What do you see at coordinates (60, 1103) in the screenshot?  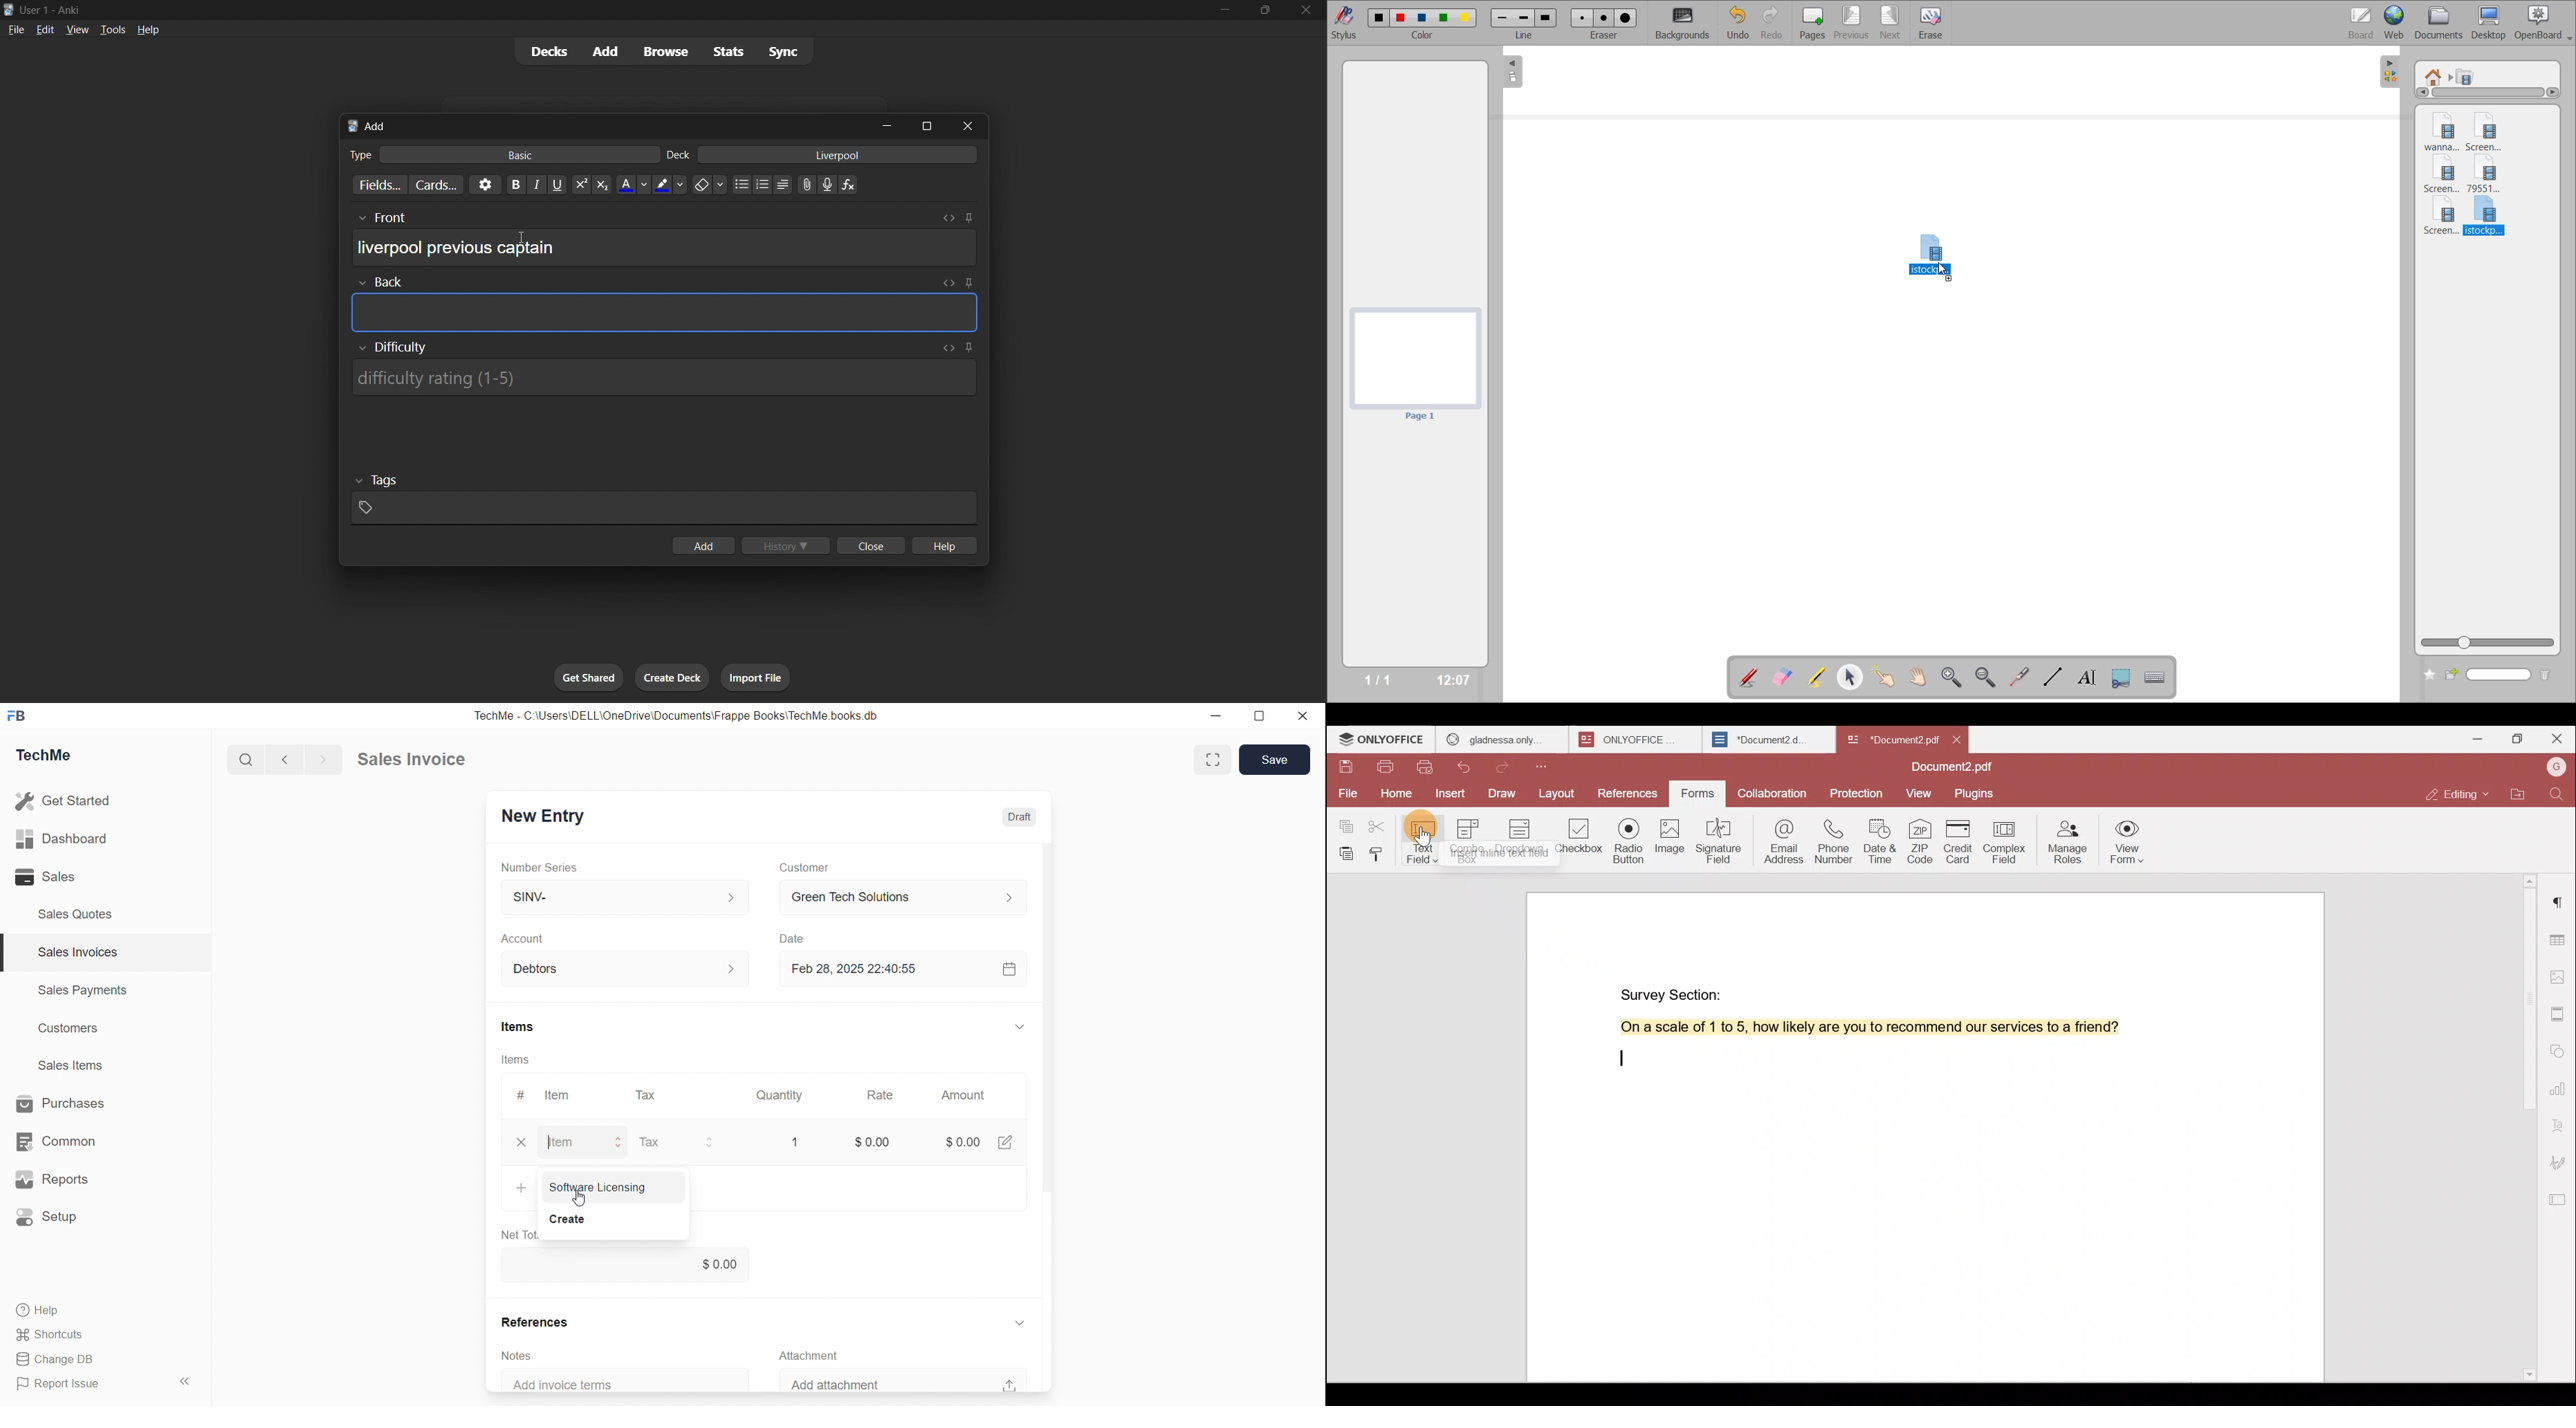 I see `Purchases` at bounding box center [60, 1103].